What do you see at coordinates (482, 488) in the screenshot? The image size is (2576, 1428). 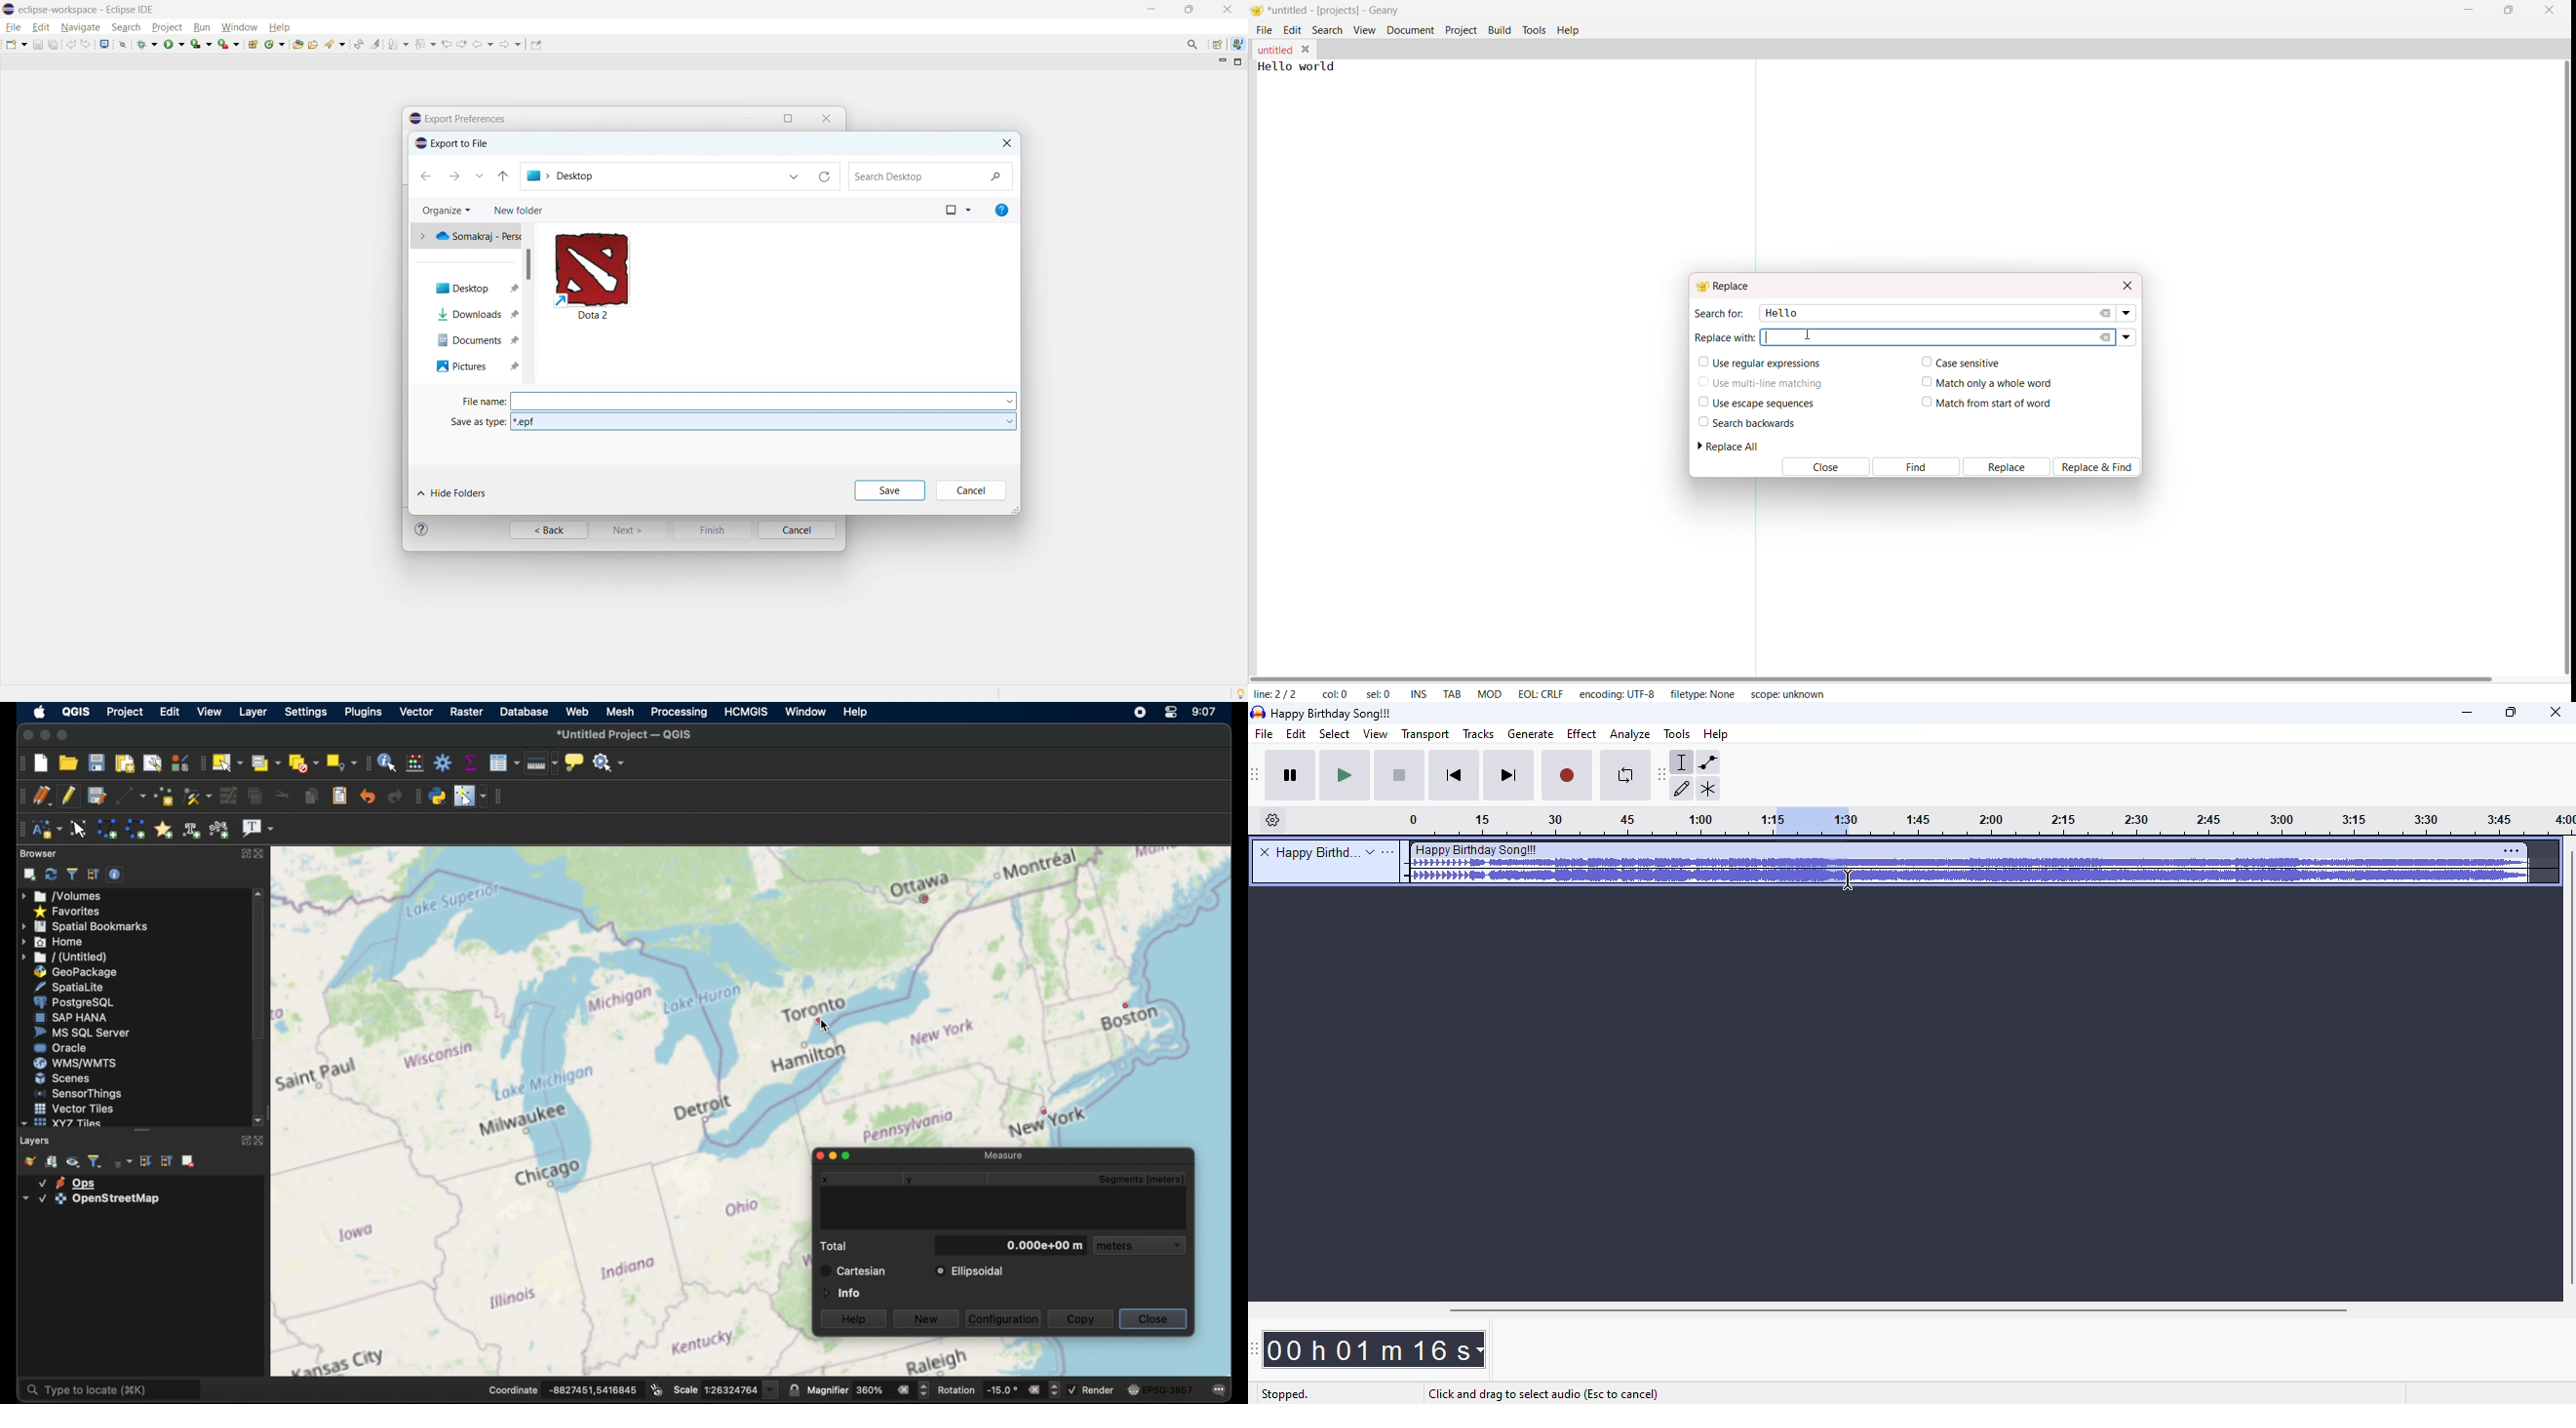 I see `Hide folders` at bounding box center [482, 488].